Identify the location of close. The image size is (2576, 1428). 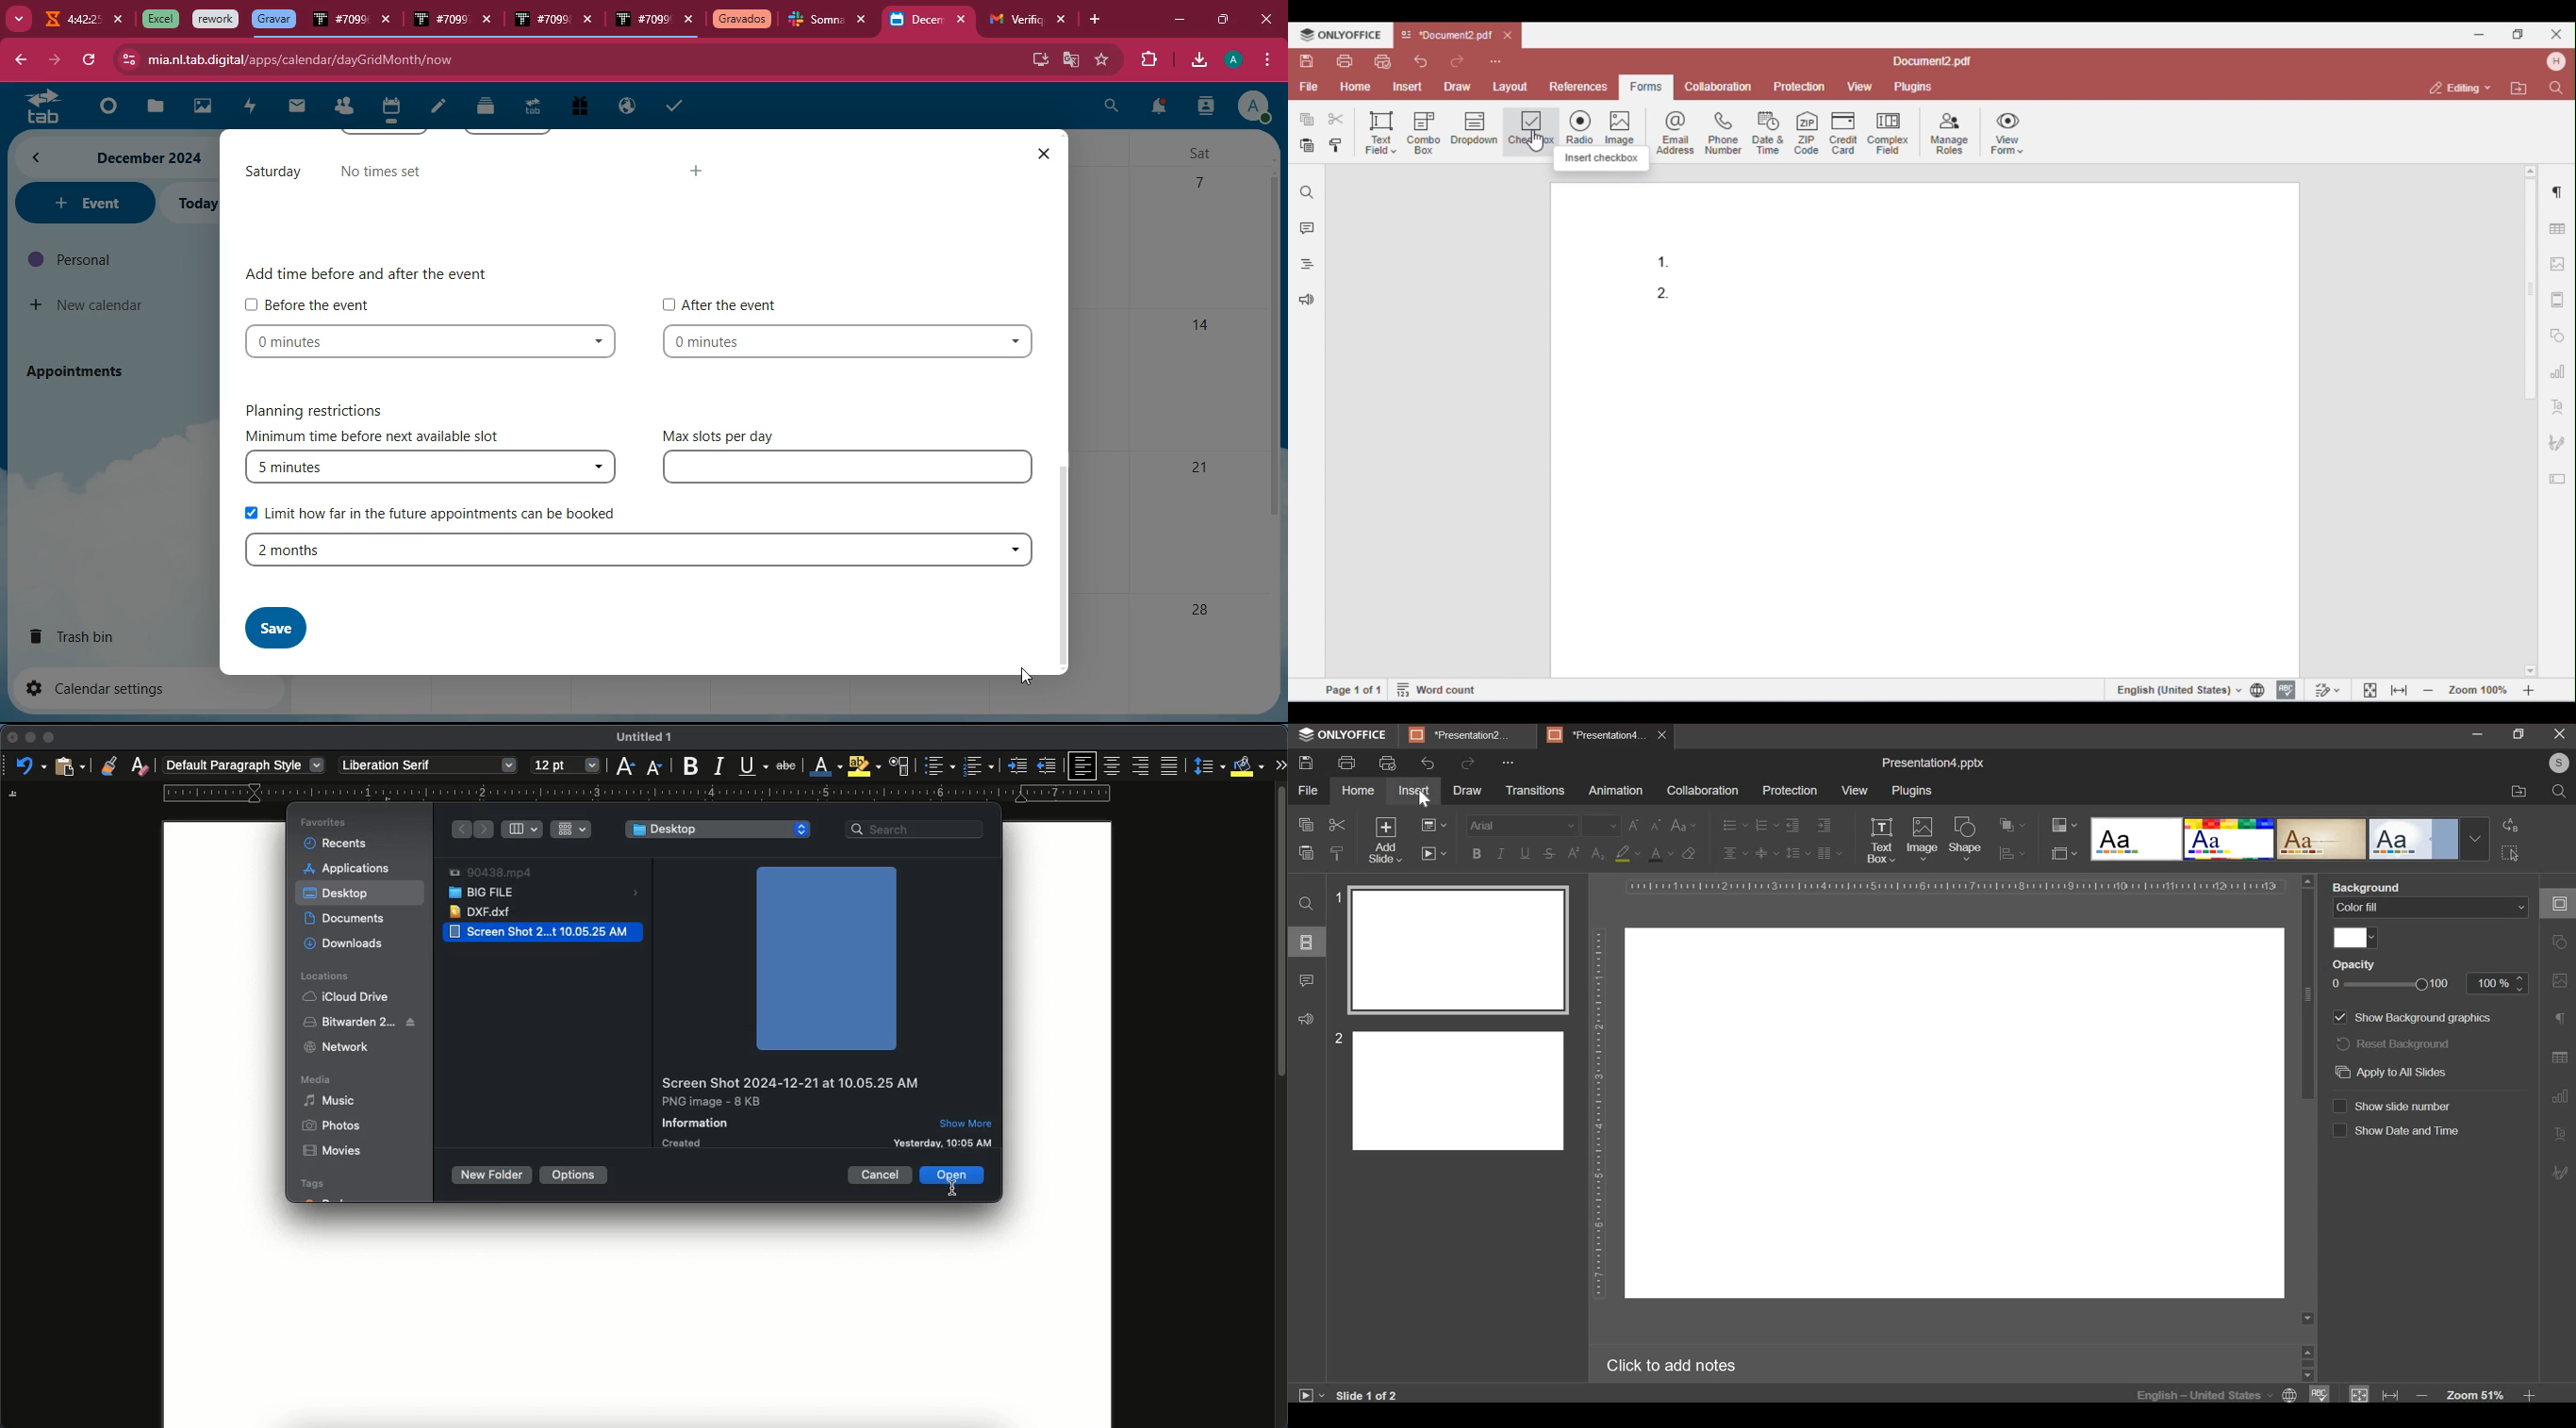
(689, 21).